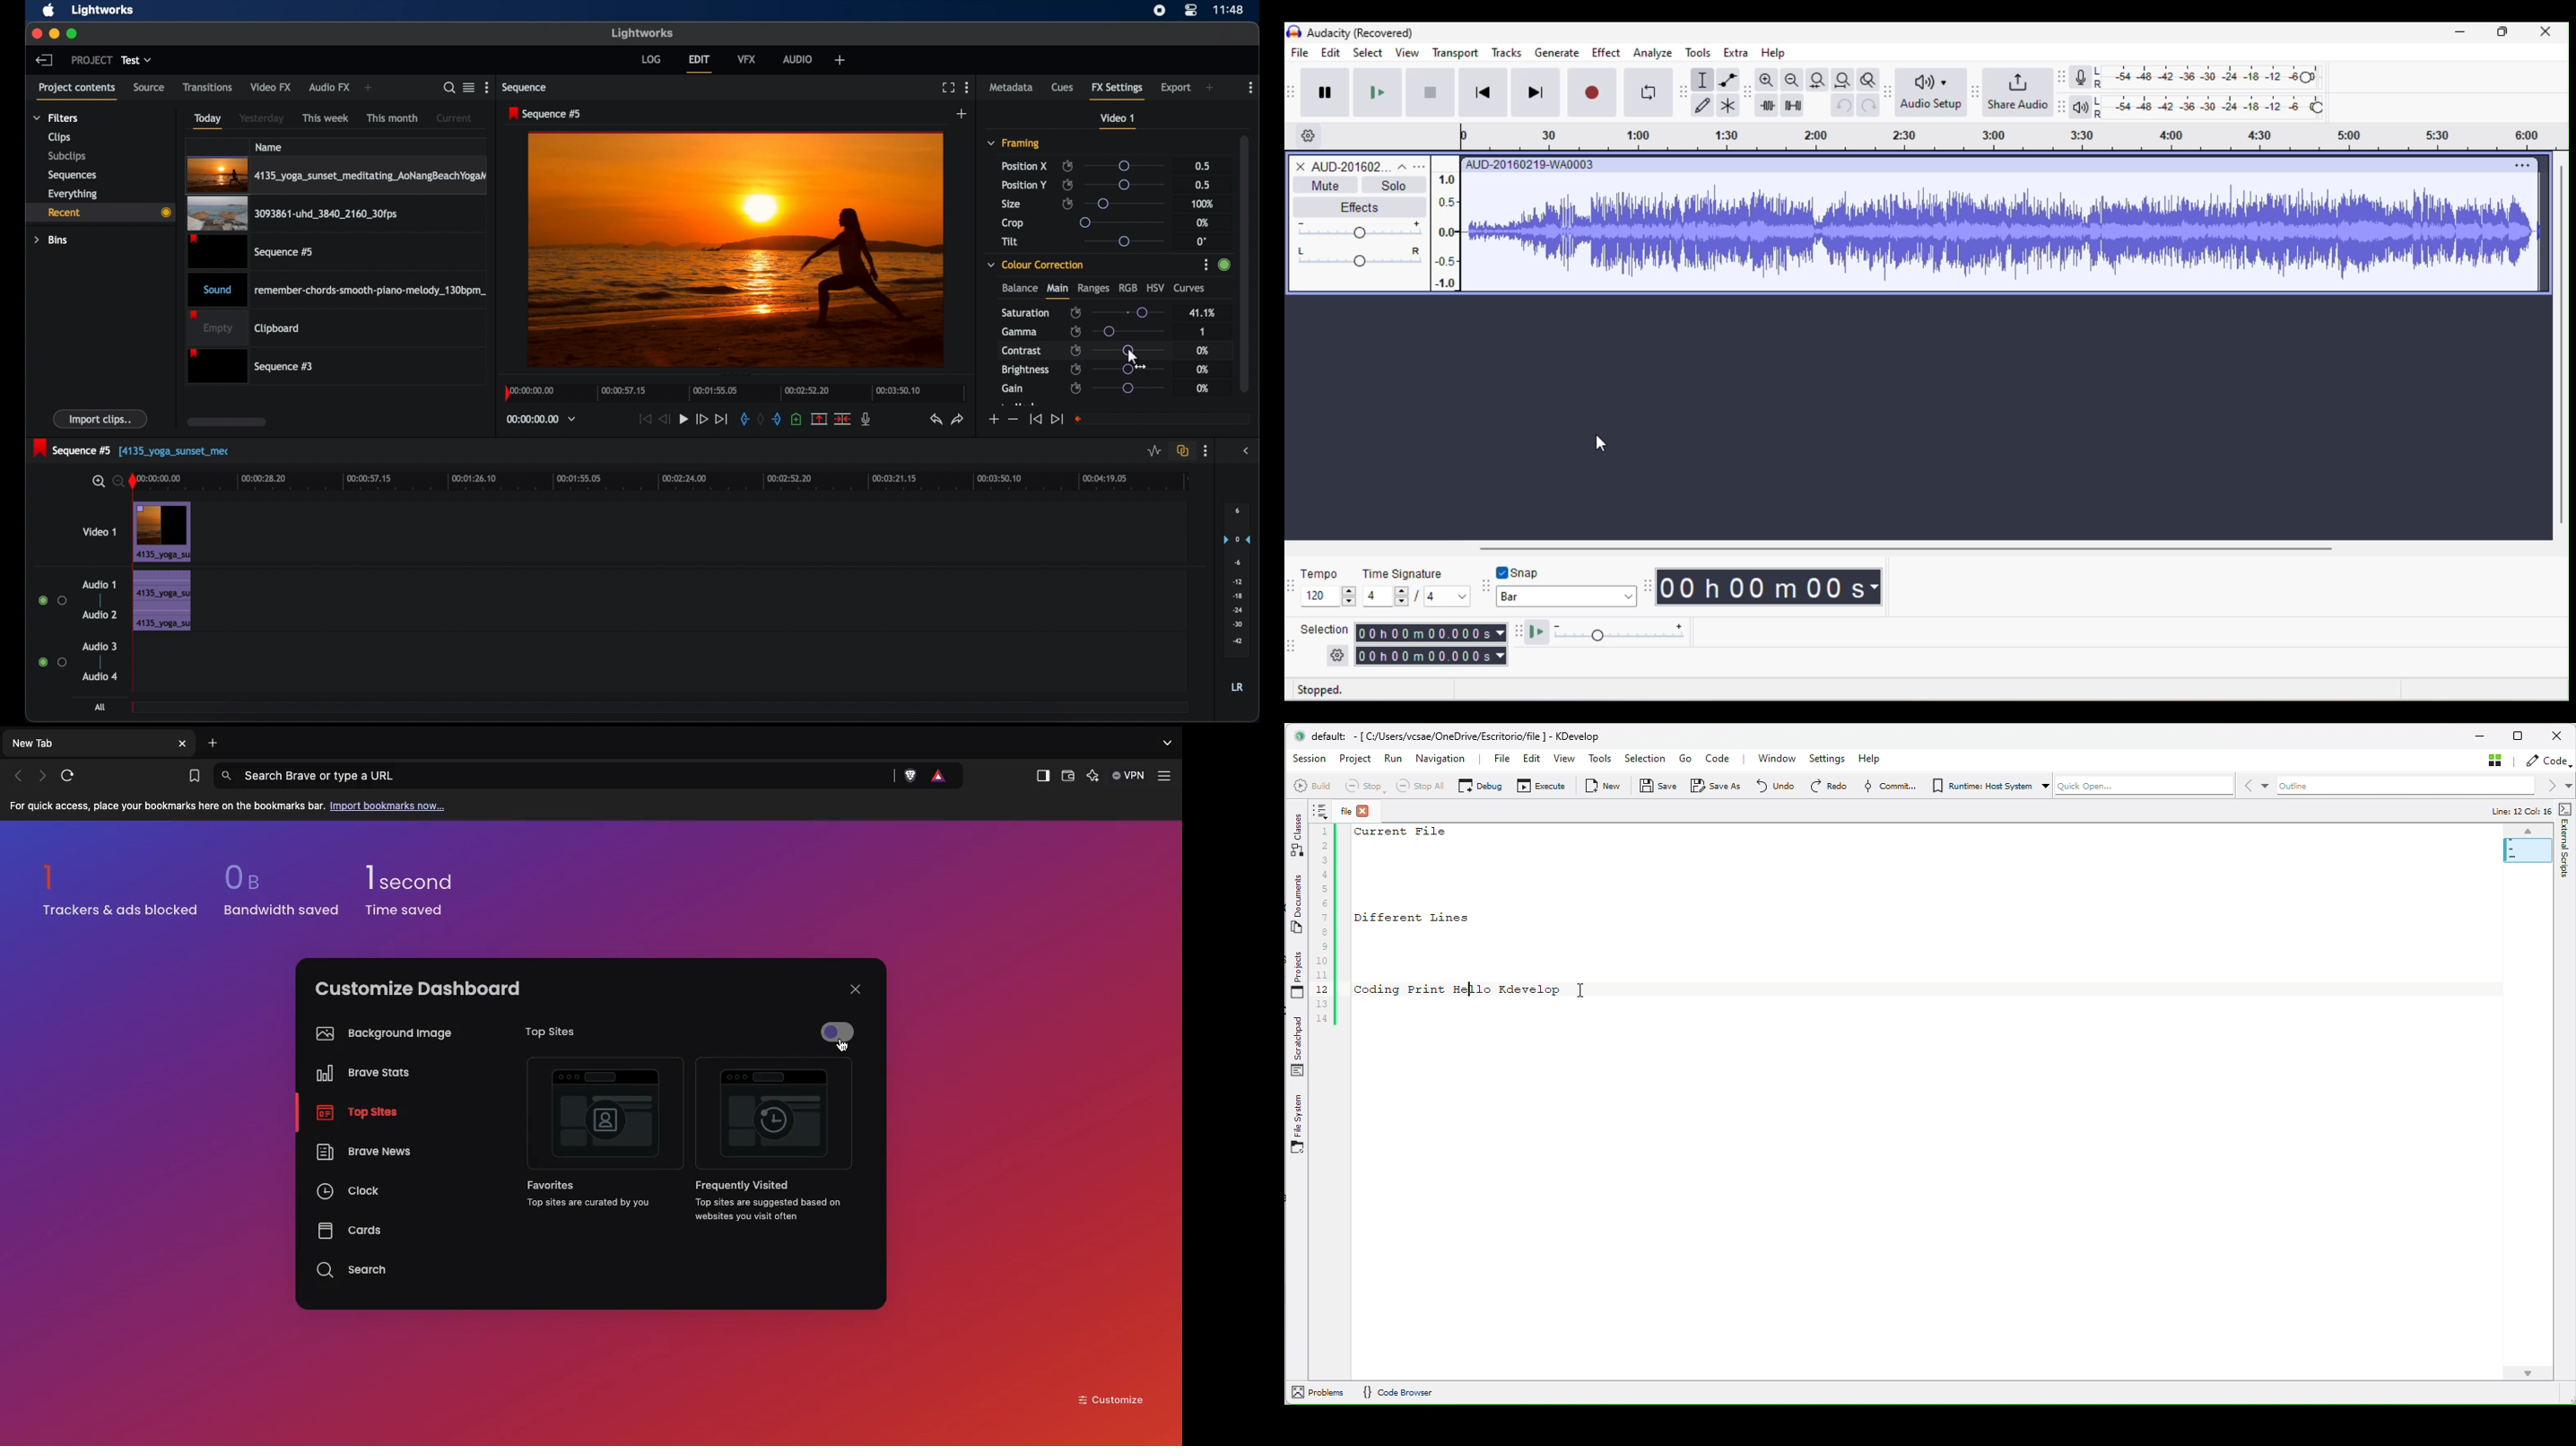 The width and height of the screenshot is (2576, 1456). What do you see at coordinates (1767, 80) in the screenshot?
I see `zoom in` at bounding box center [1767, 80].